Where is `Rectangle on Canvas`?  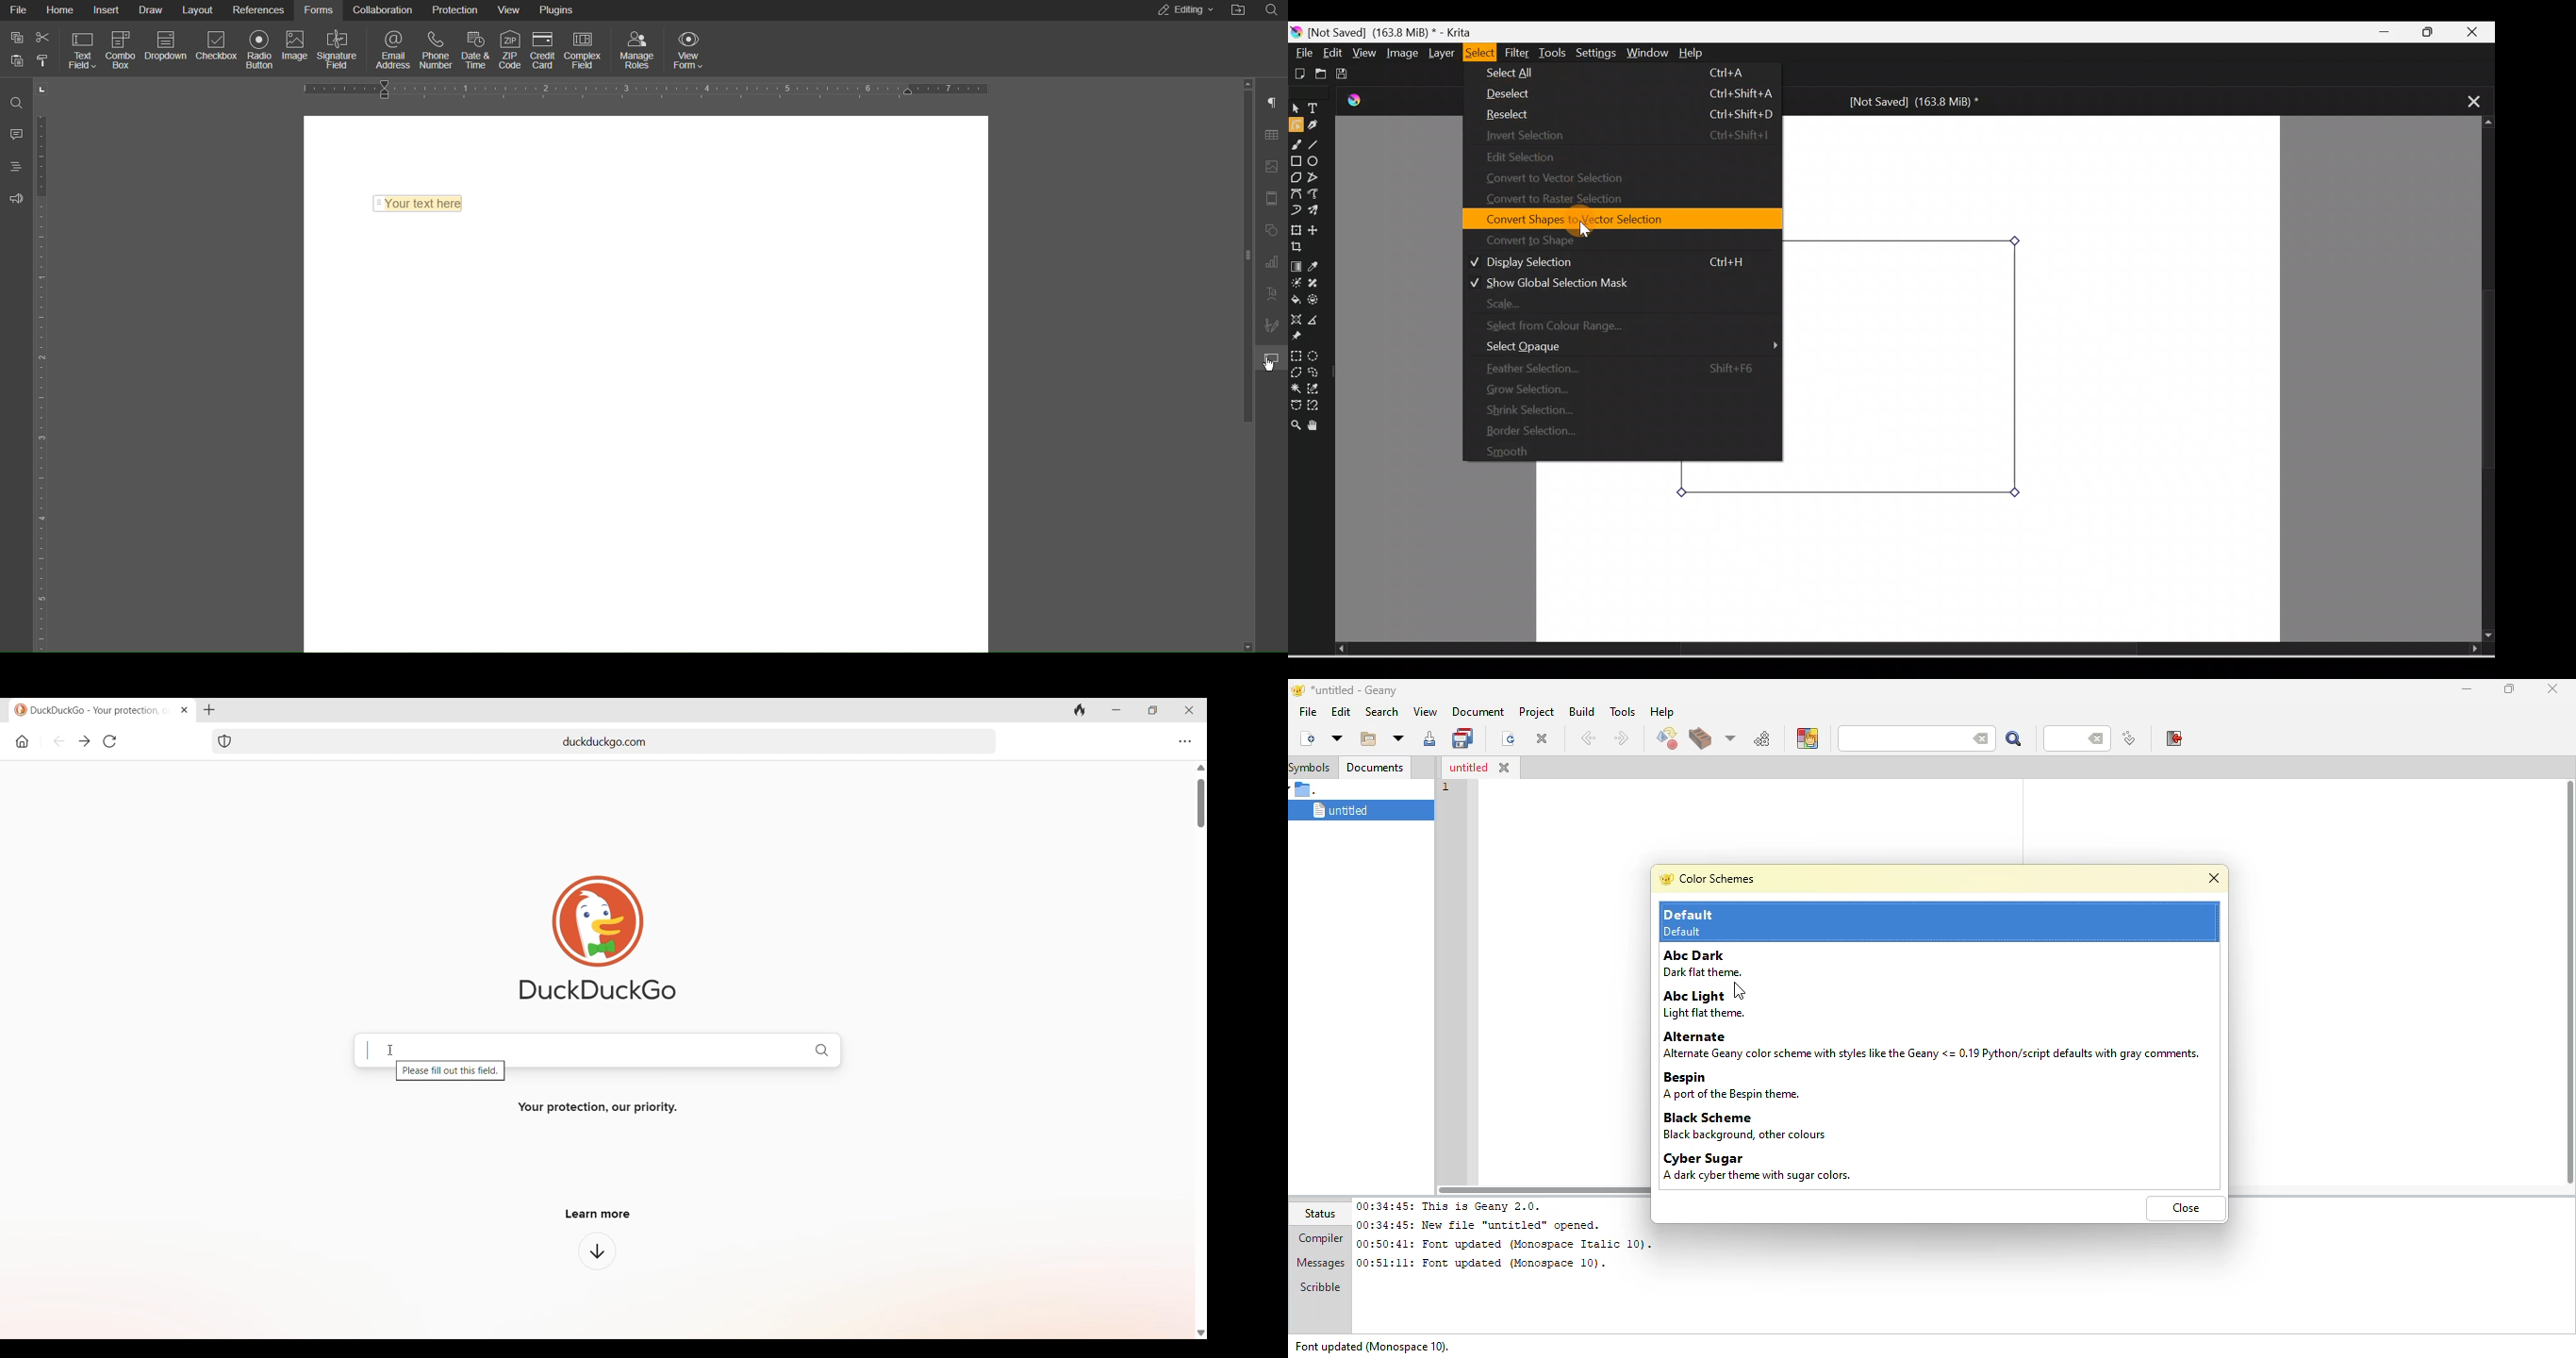 Rectangle on Canvas is located at coordinates (1905, 368).